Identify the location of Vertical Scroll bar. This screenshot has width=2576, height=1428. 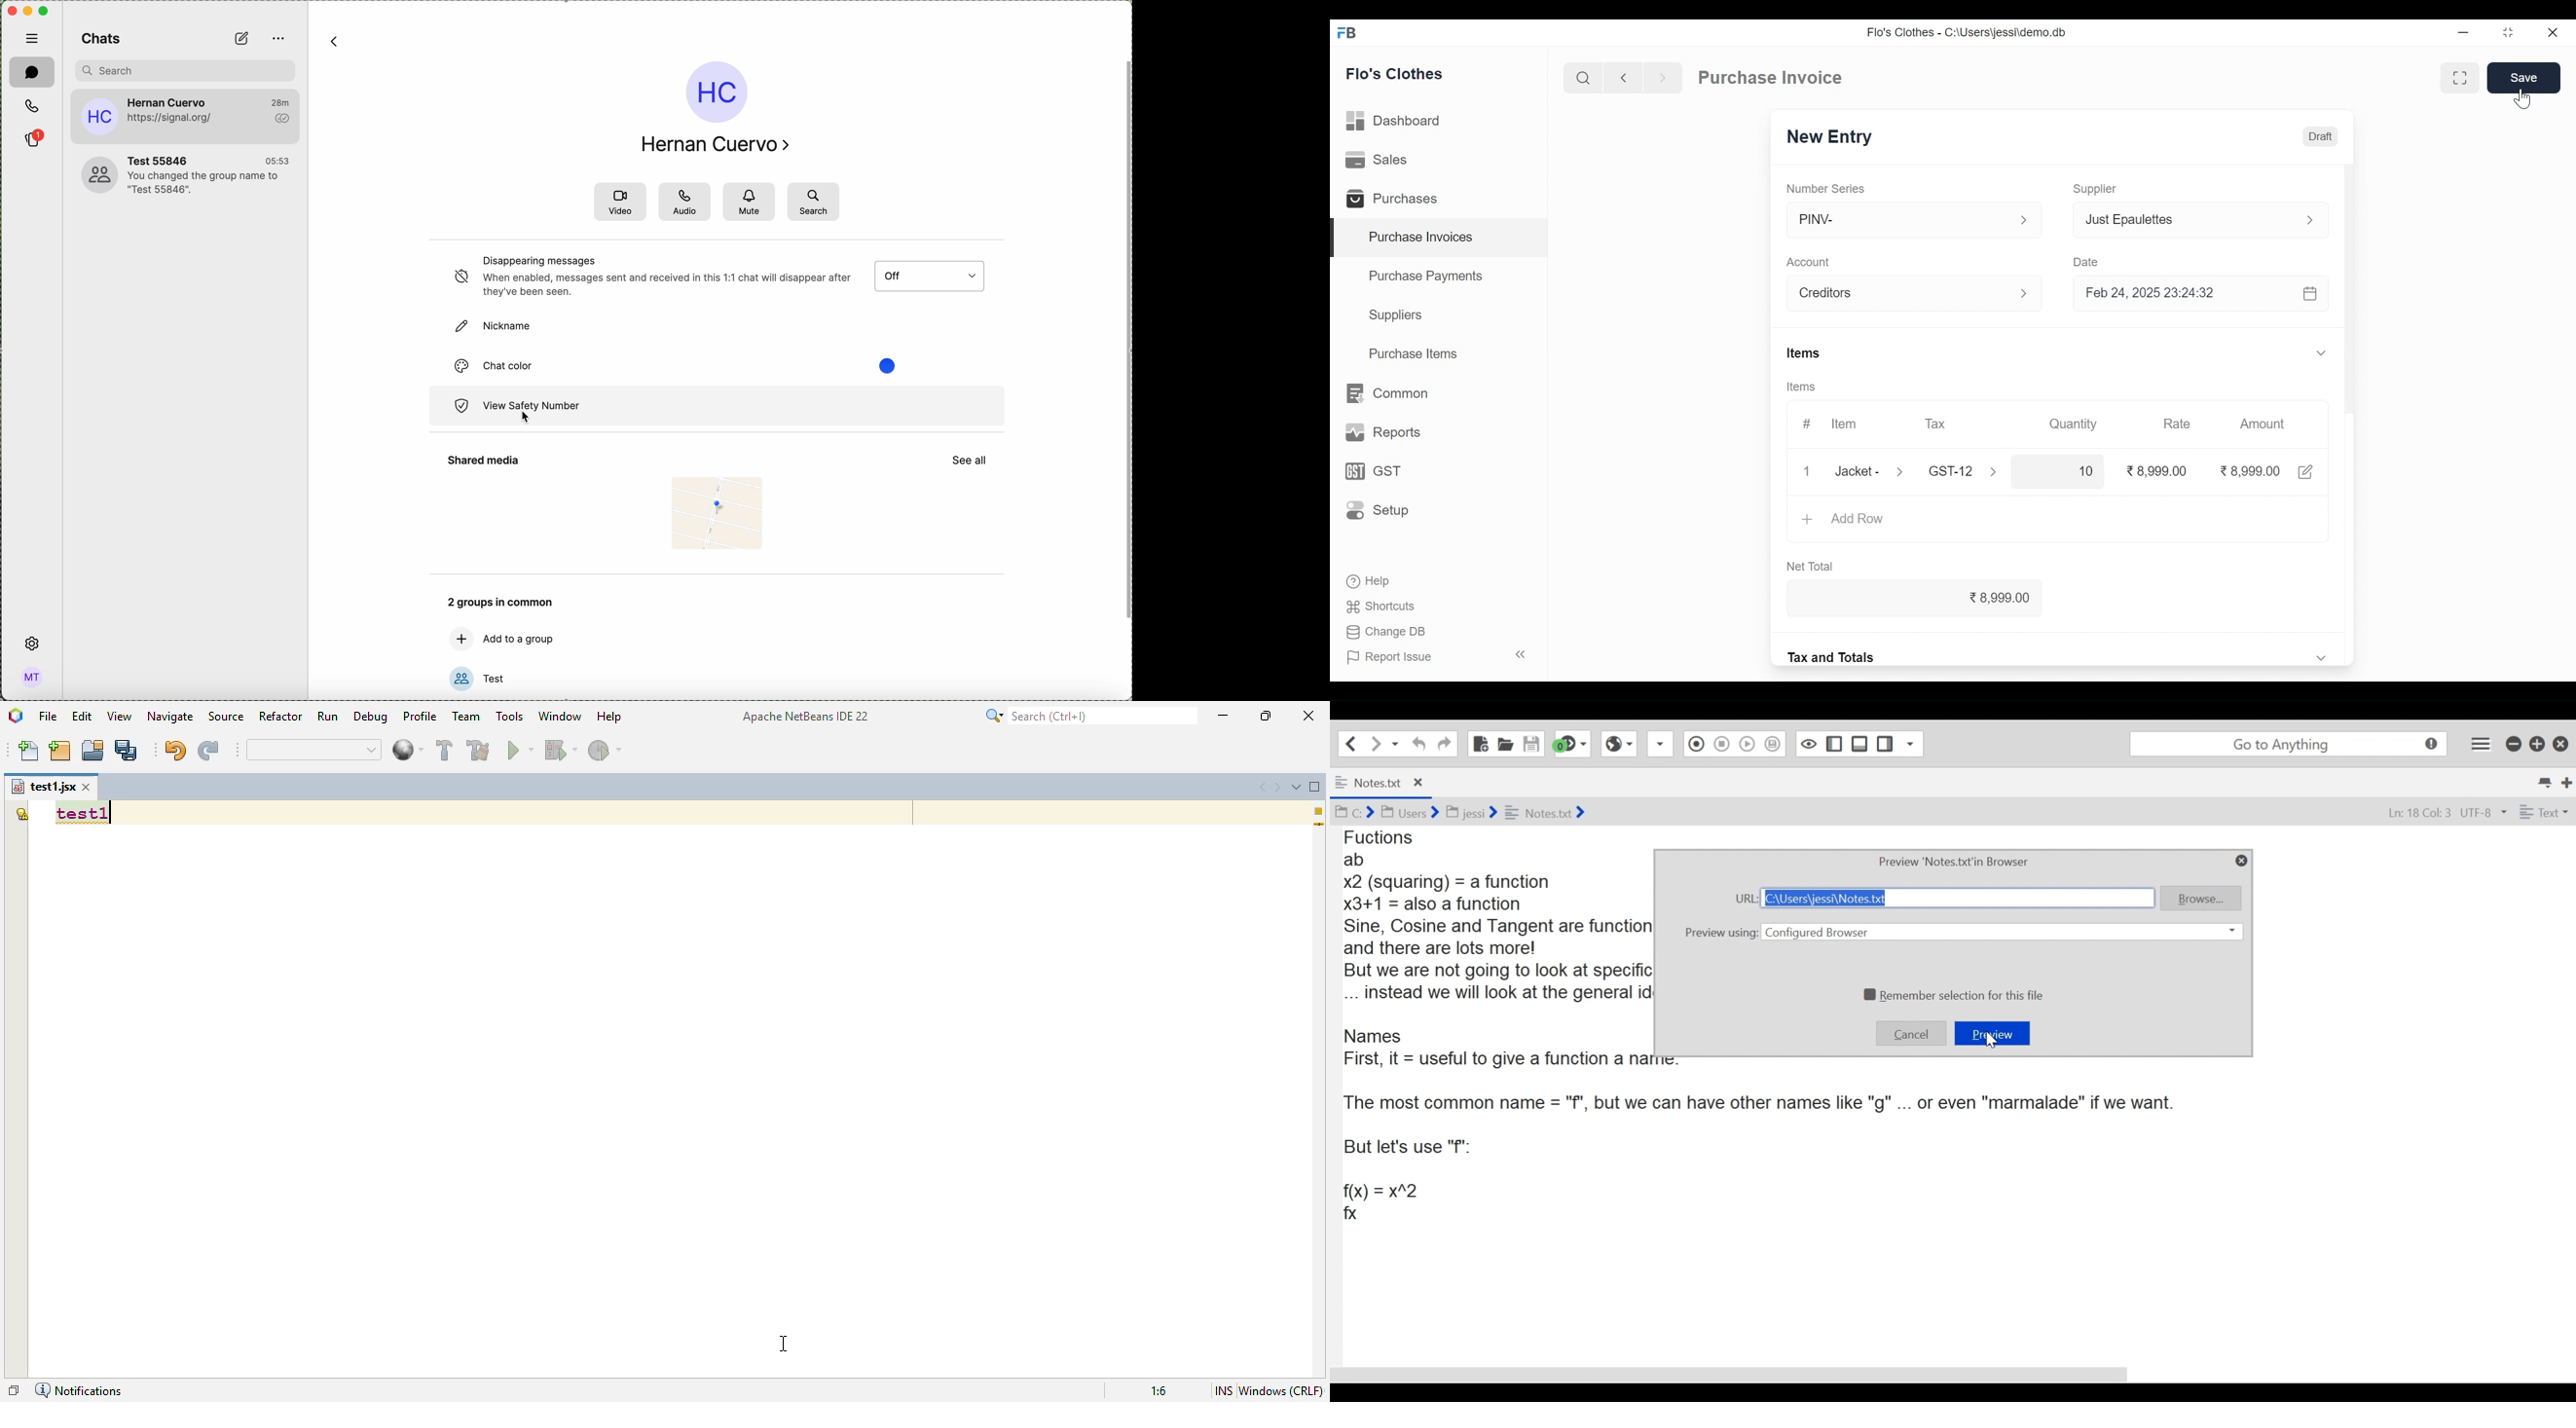
(2354, 356).